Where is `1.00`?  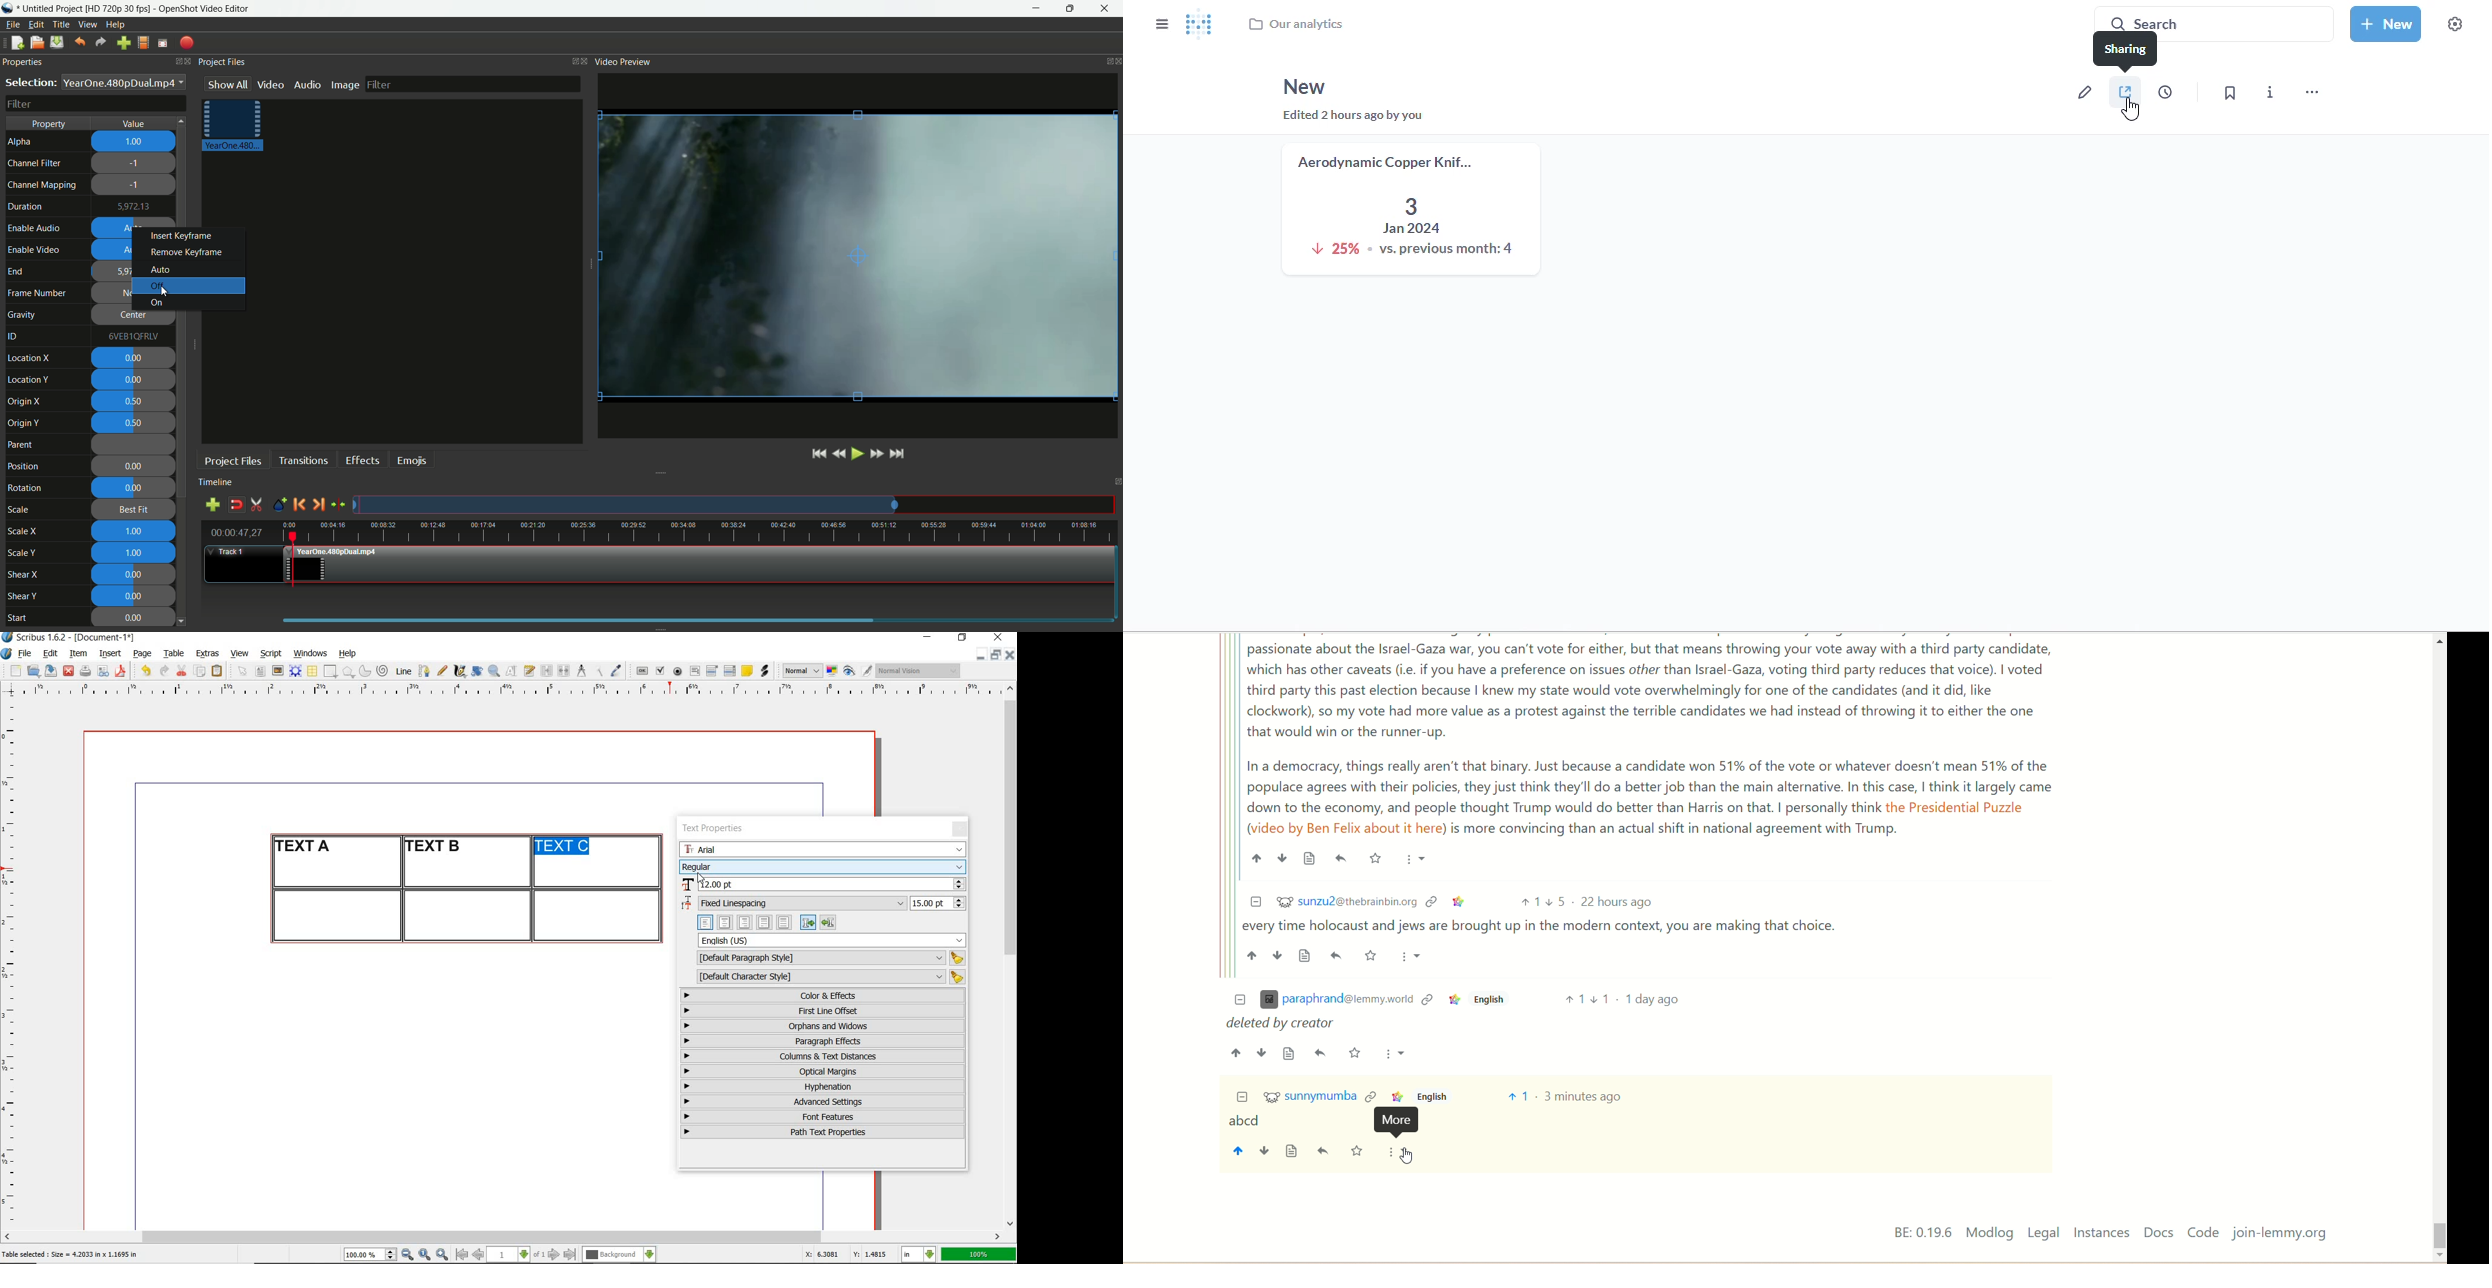
1.00 is located at coordinates (134, 554).